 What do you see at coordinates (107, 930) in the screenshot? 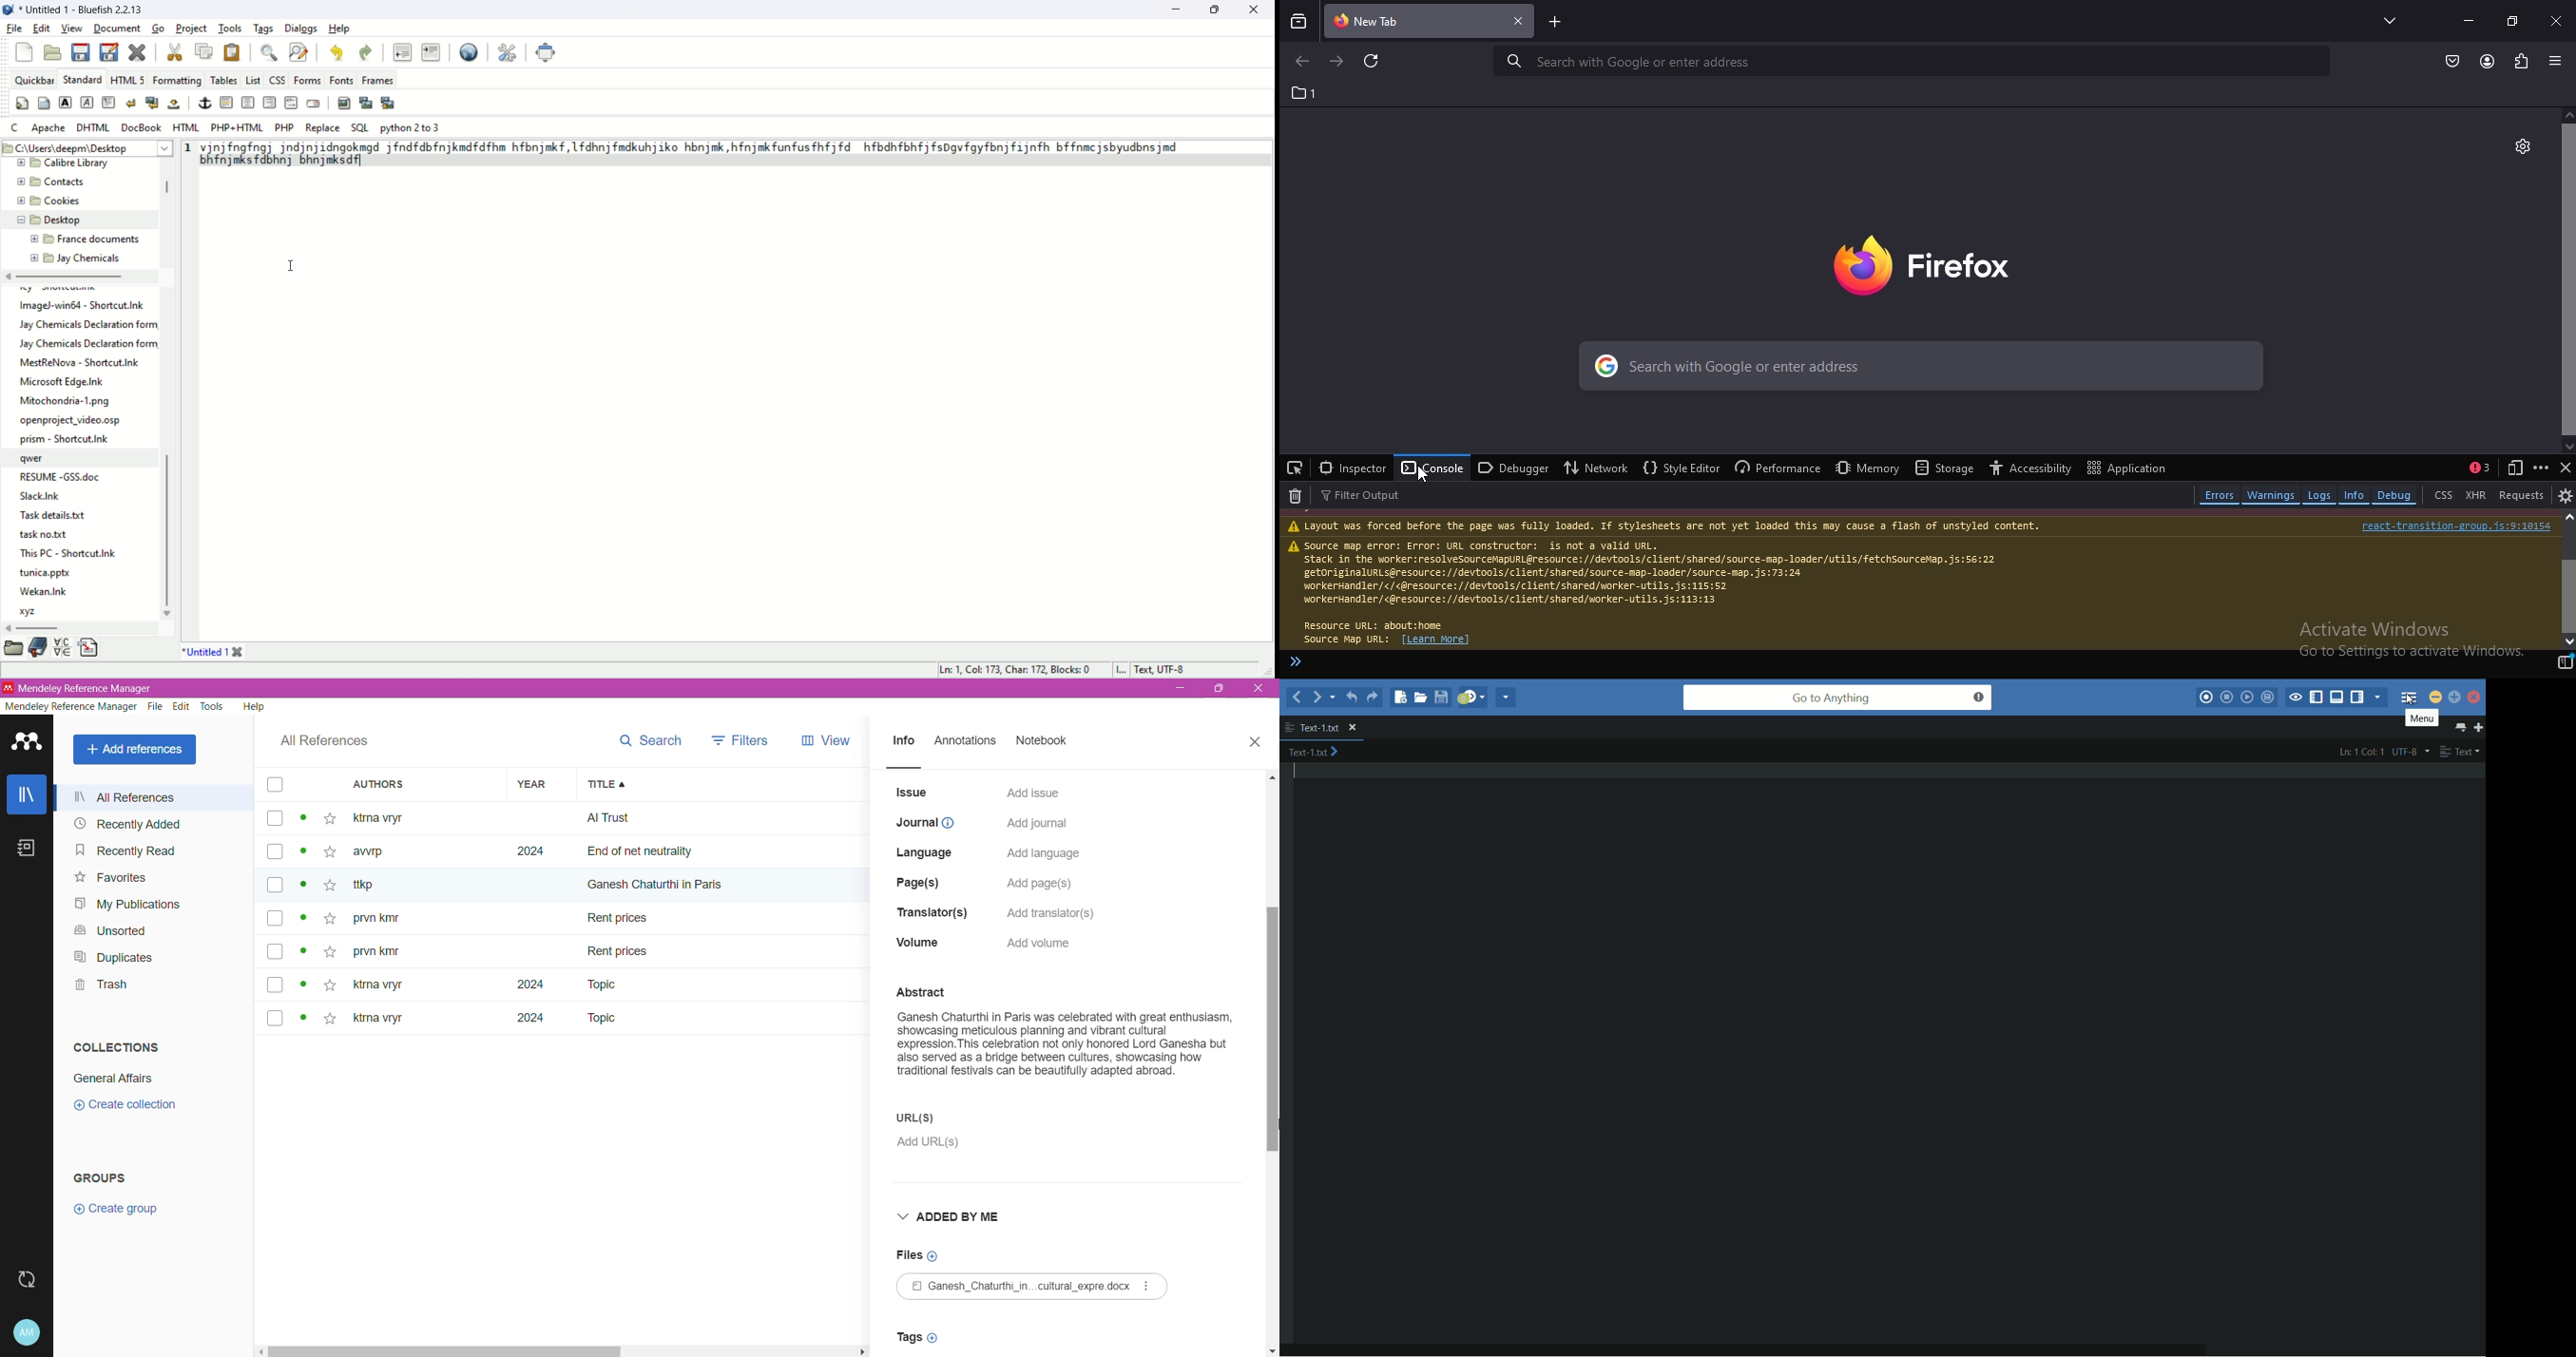
I see `Unsorted` at bounding box center [107, 930].